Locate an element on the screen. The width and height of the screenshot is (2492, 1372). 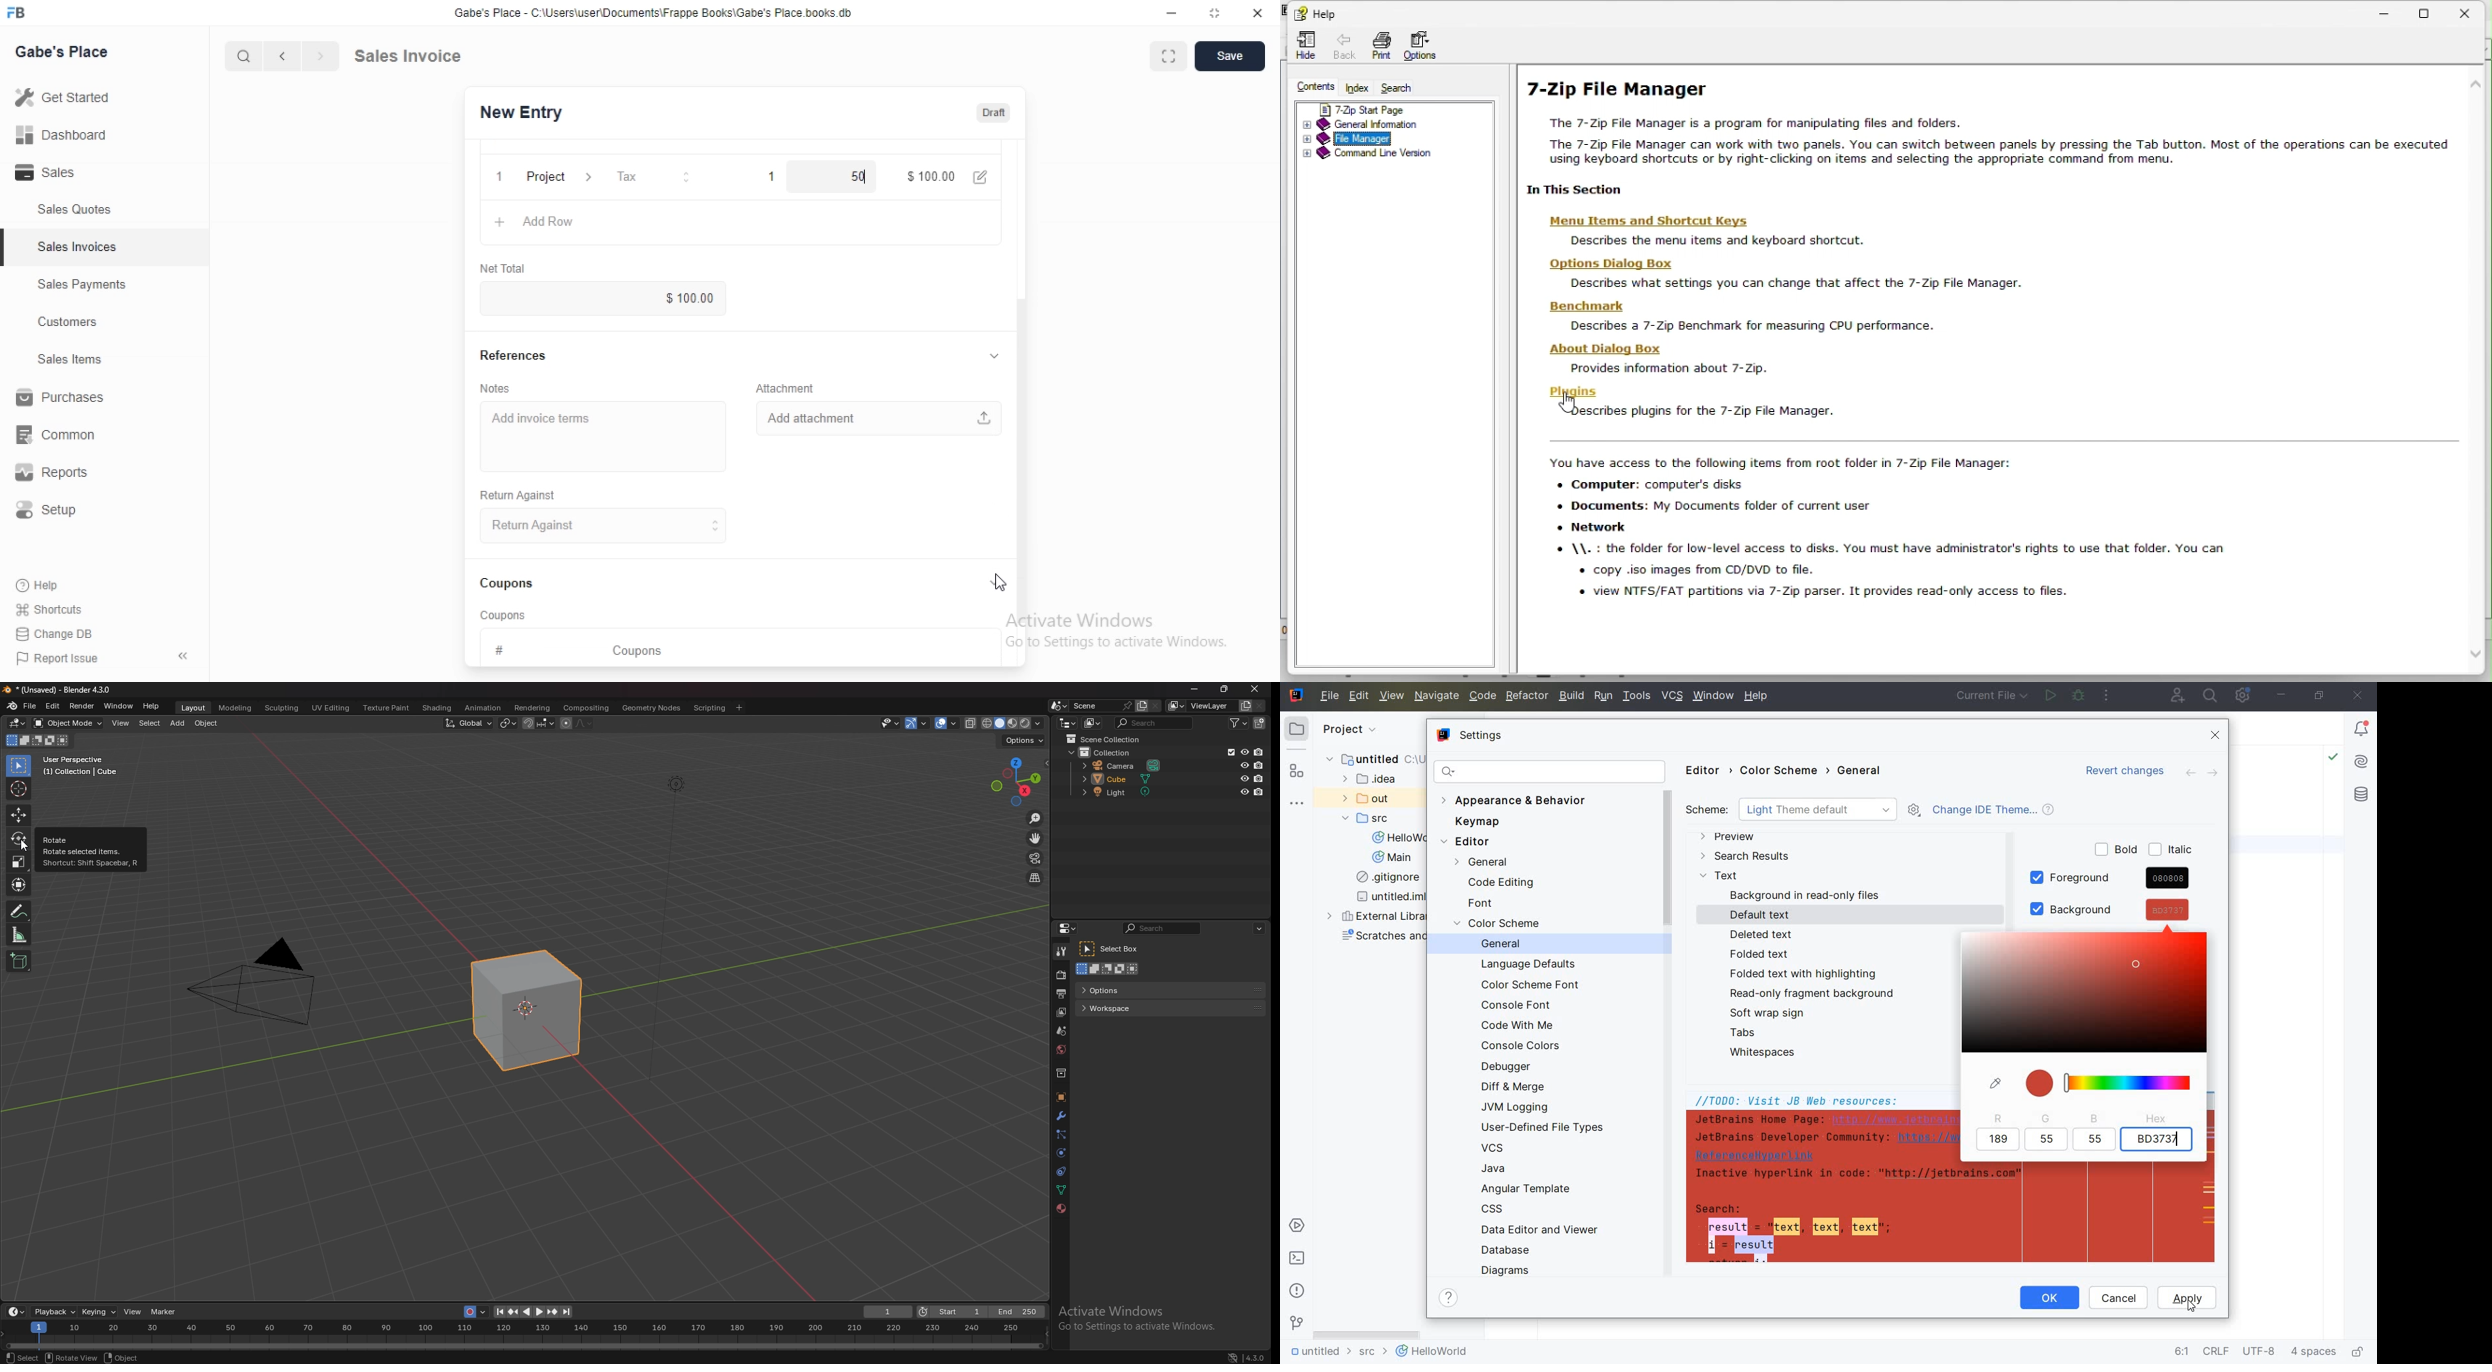
Draft is located at coordinates (995, 113).